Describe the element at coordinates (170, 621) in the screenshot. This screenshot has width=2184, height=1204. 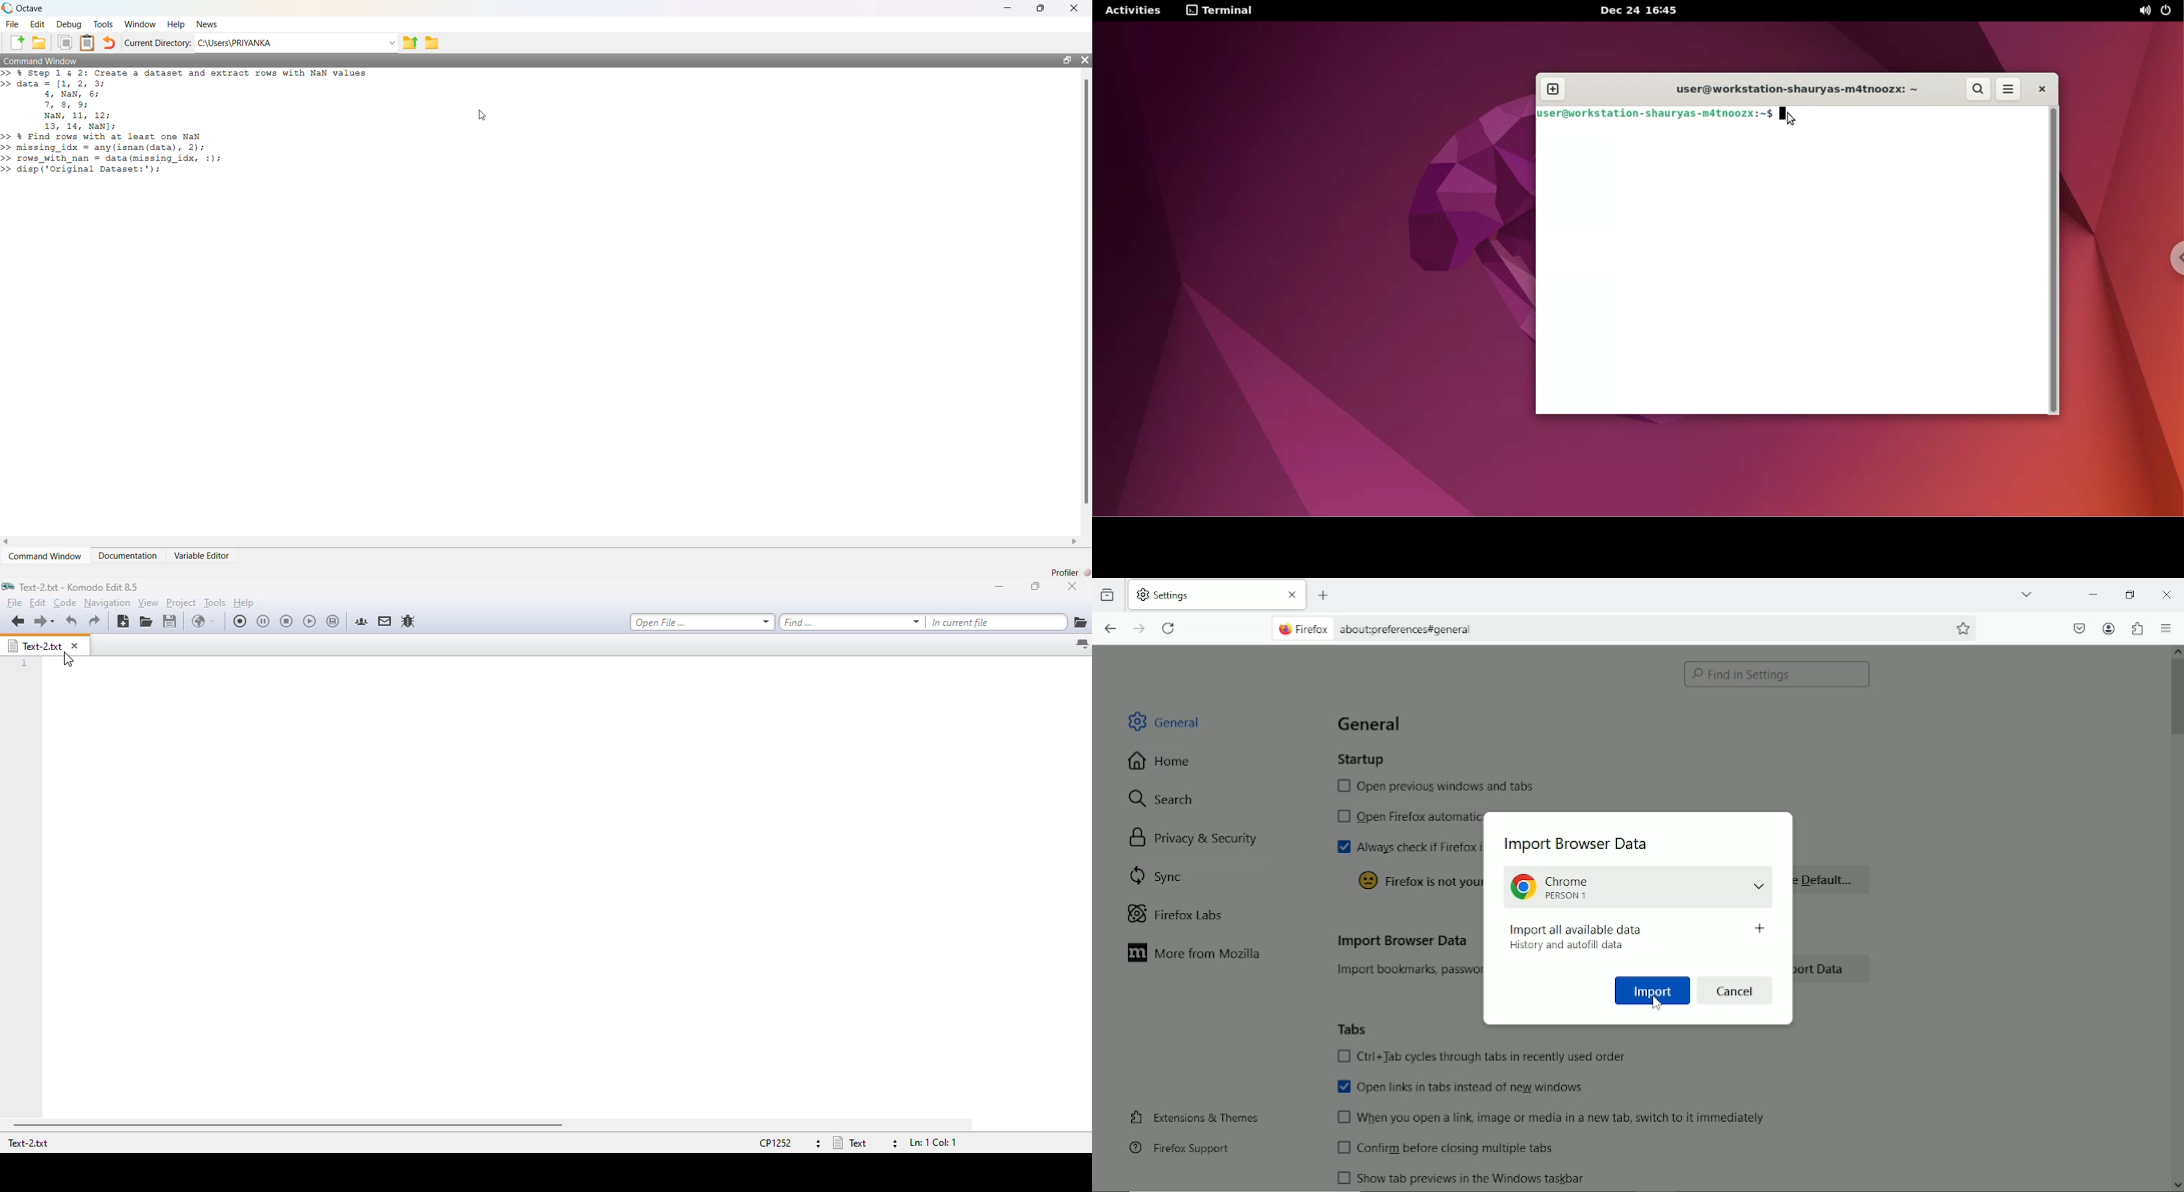
I see `save file` at that location.